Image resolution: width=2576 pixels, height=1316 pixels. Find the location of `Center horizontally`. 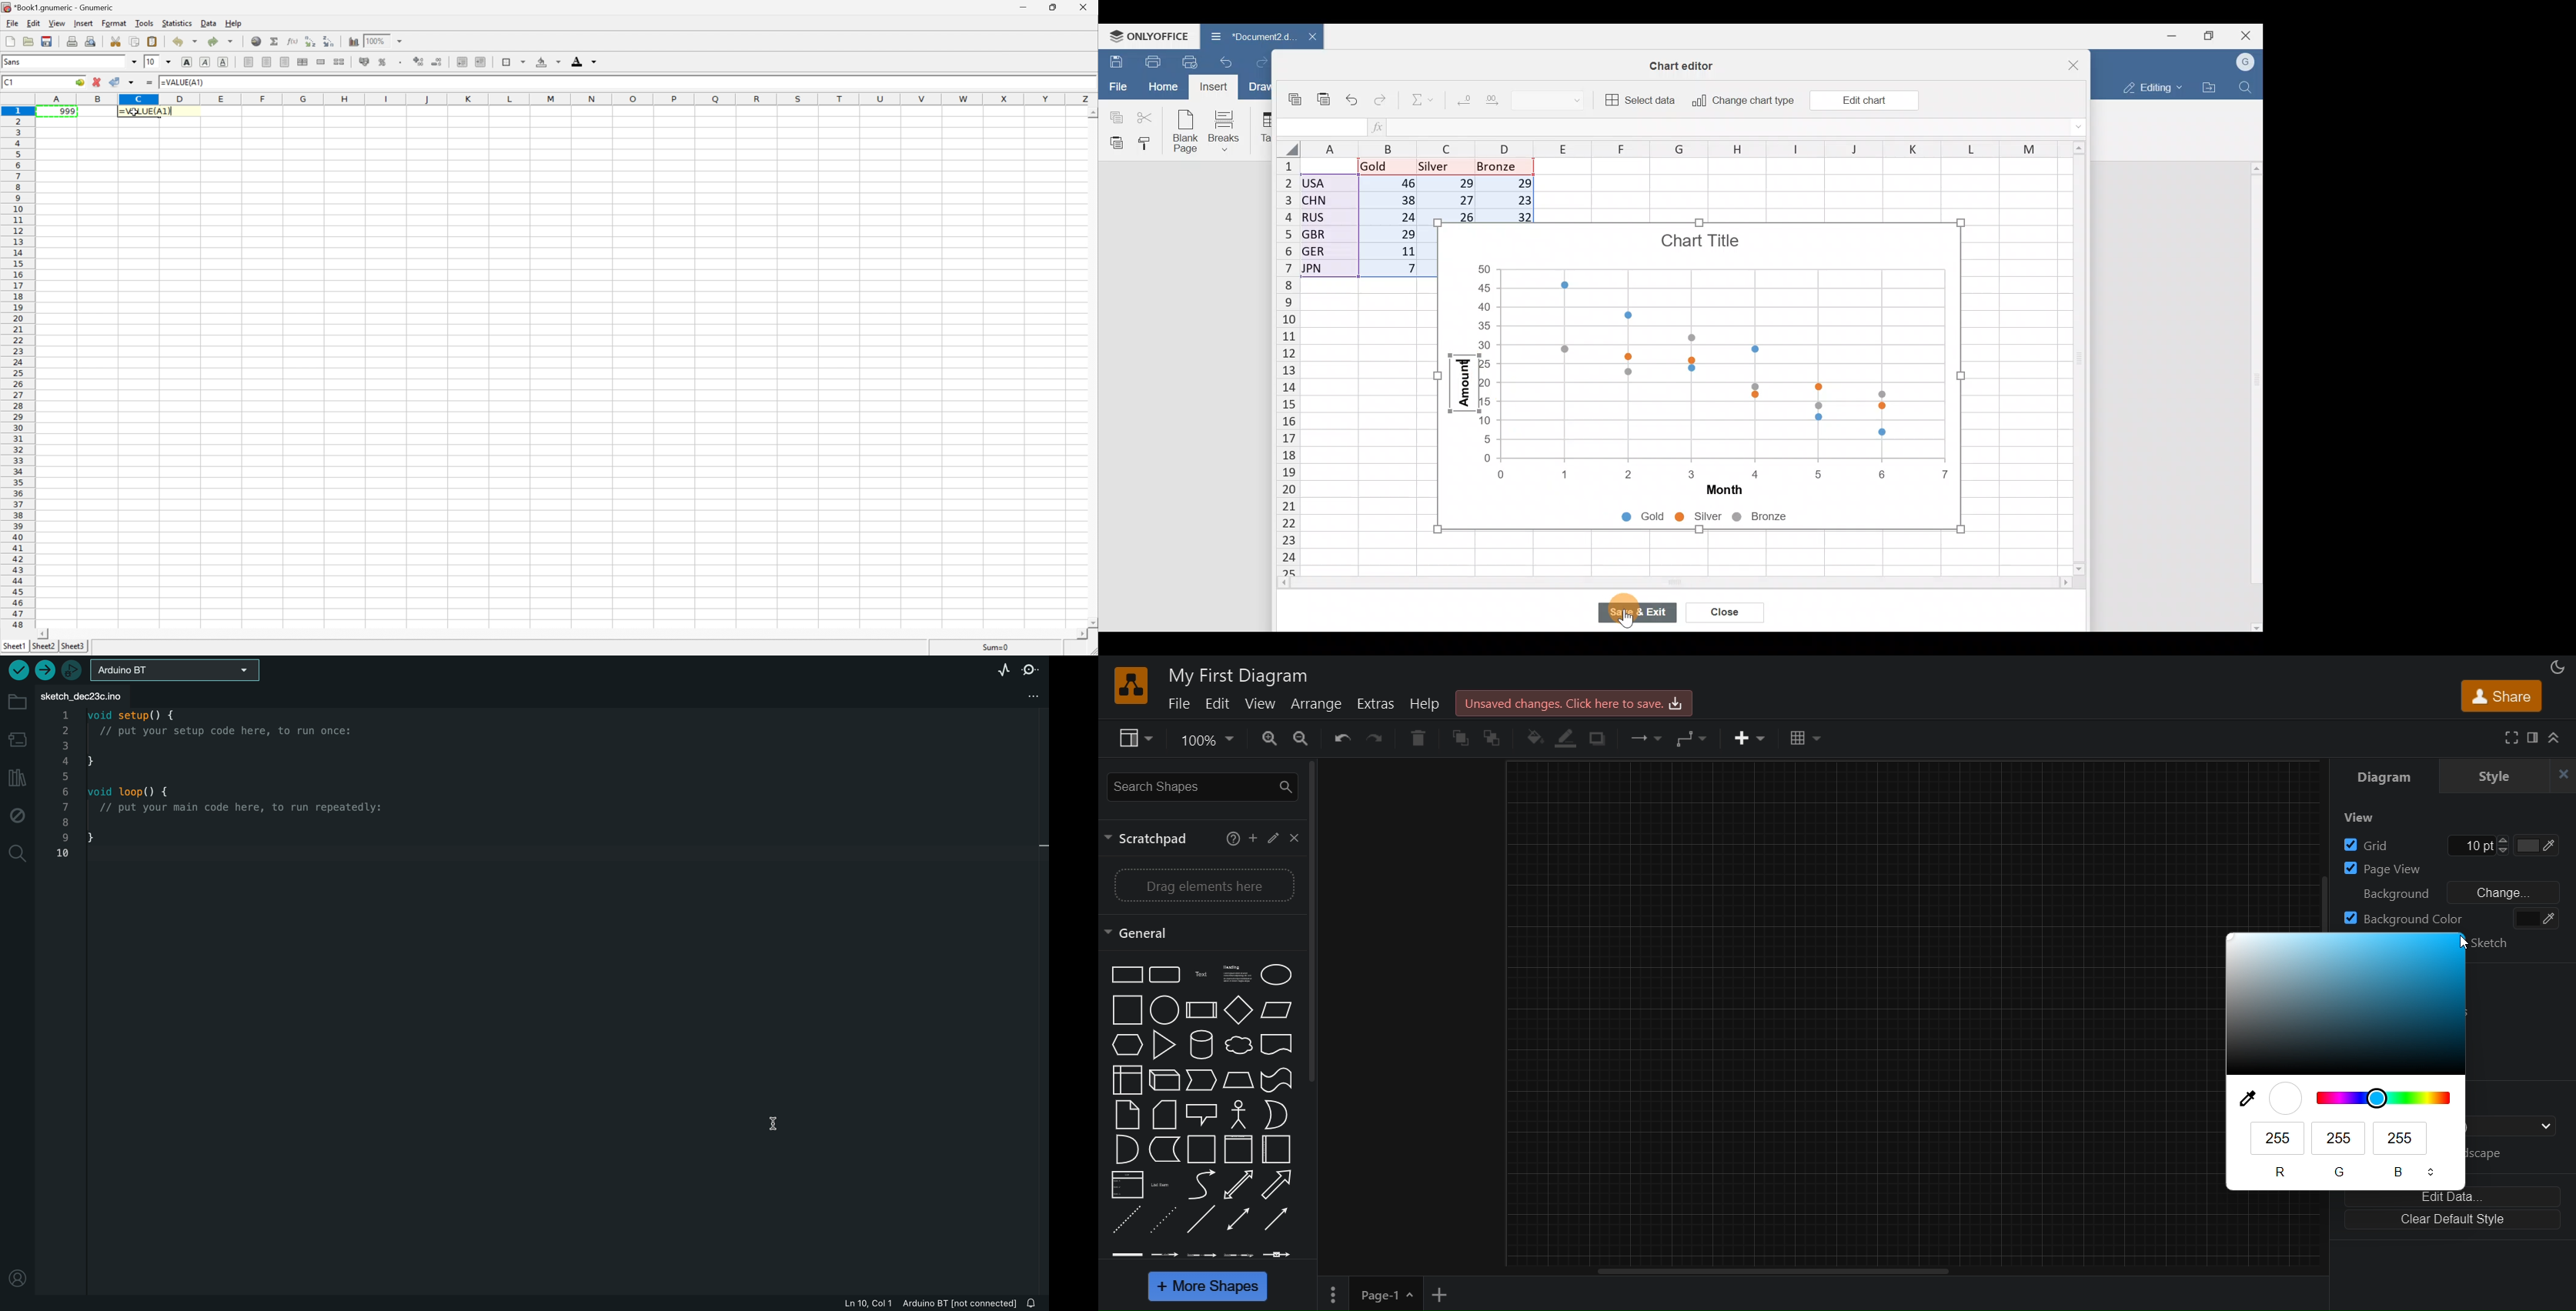

Center horizontally is located at coordinates (267, 62).